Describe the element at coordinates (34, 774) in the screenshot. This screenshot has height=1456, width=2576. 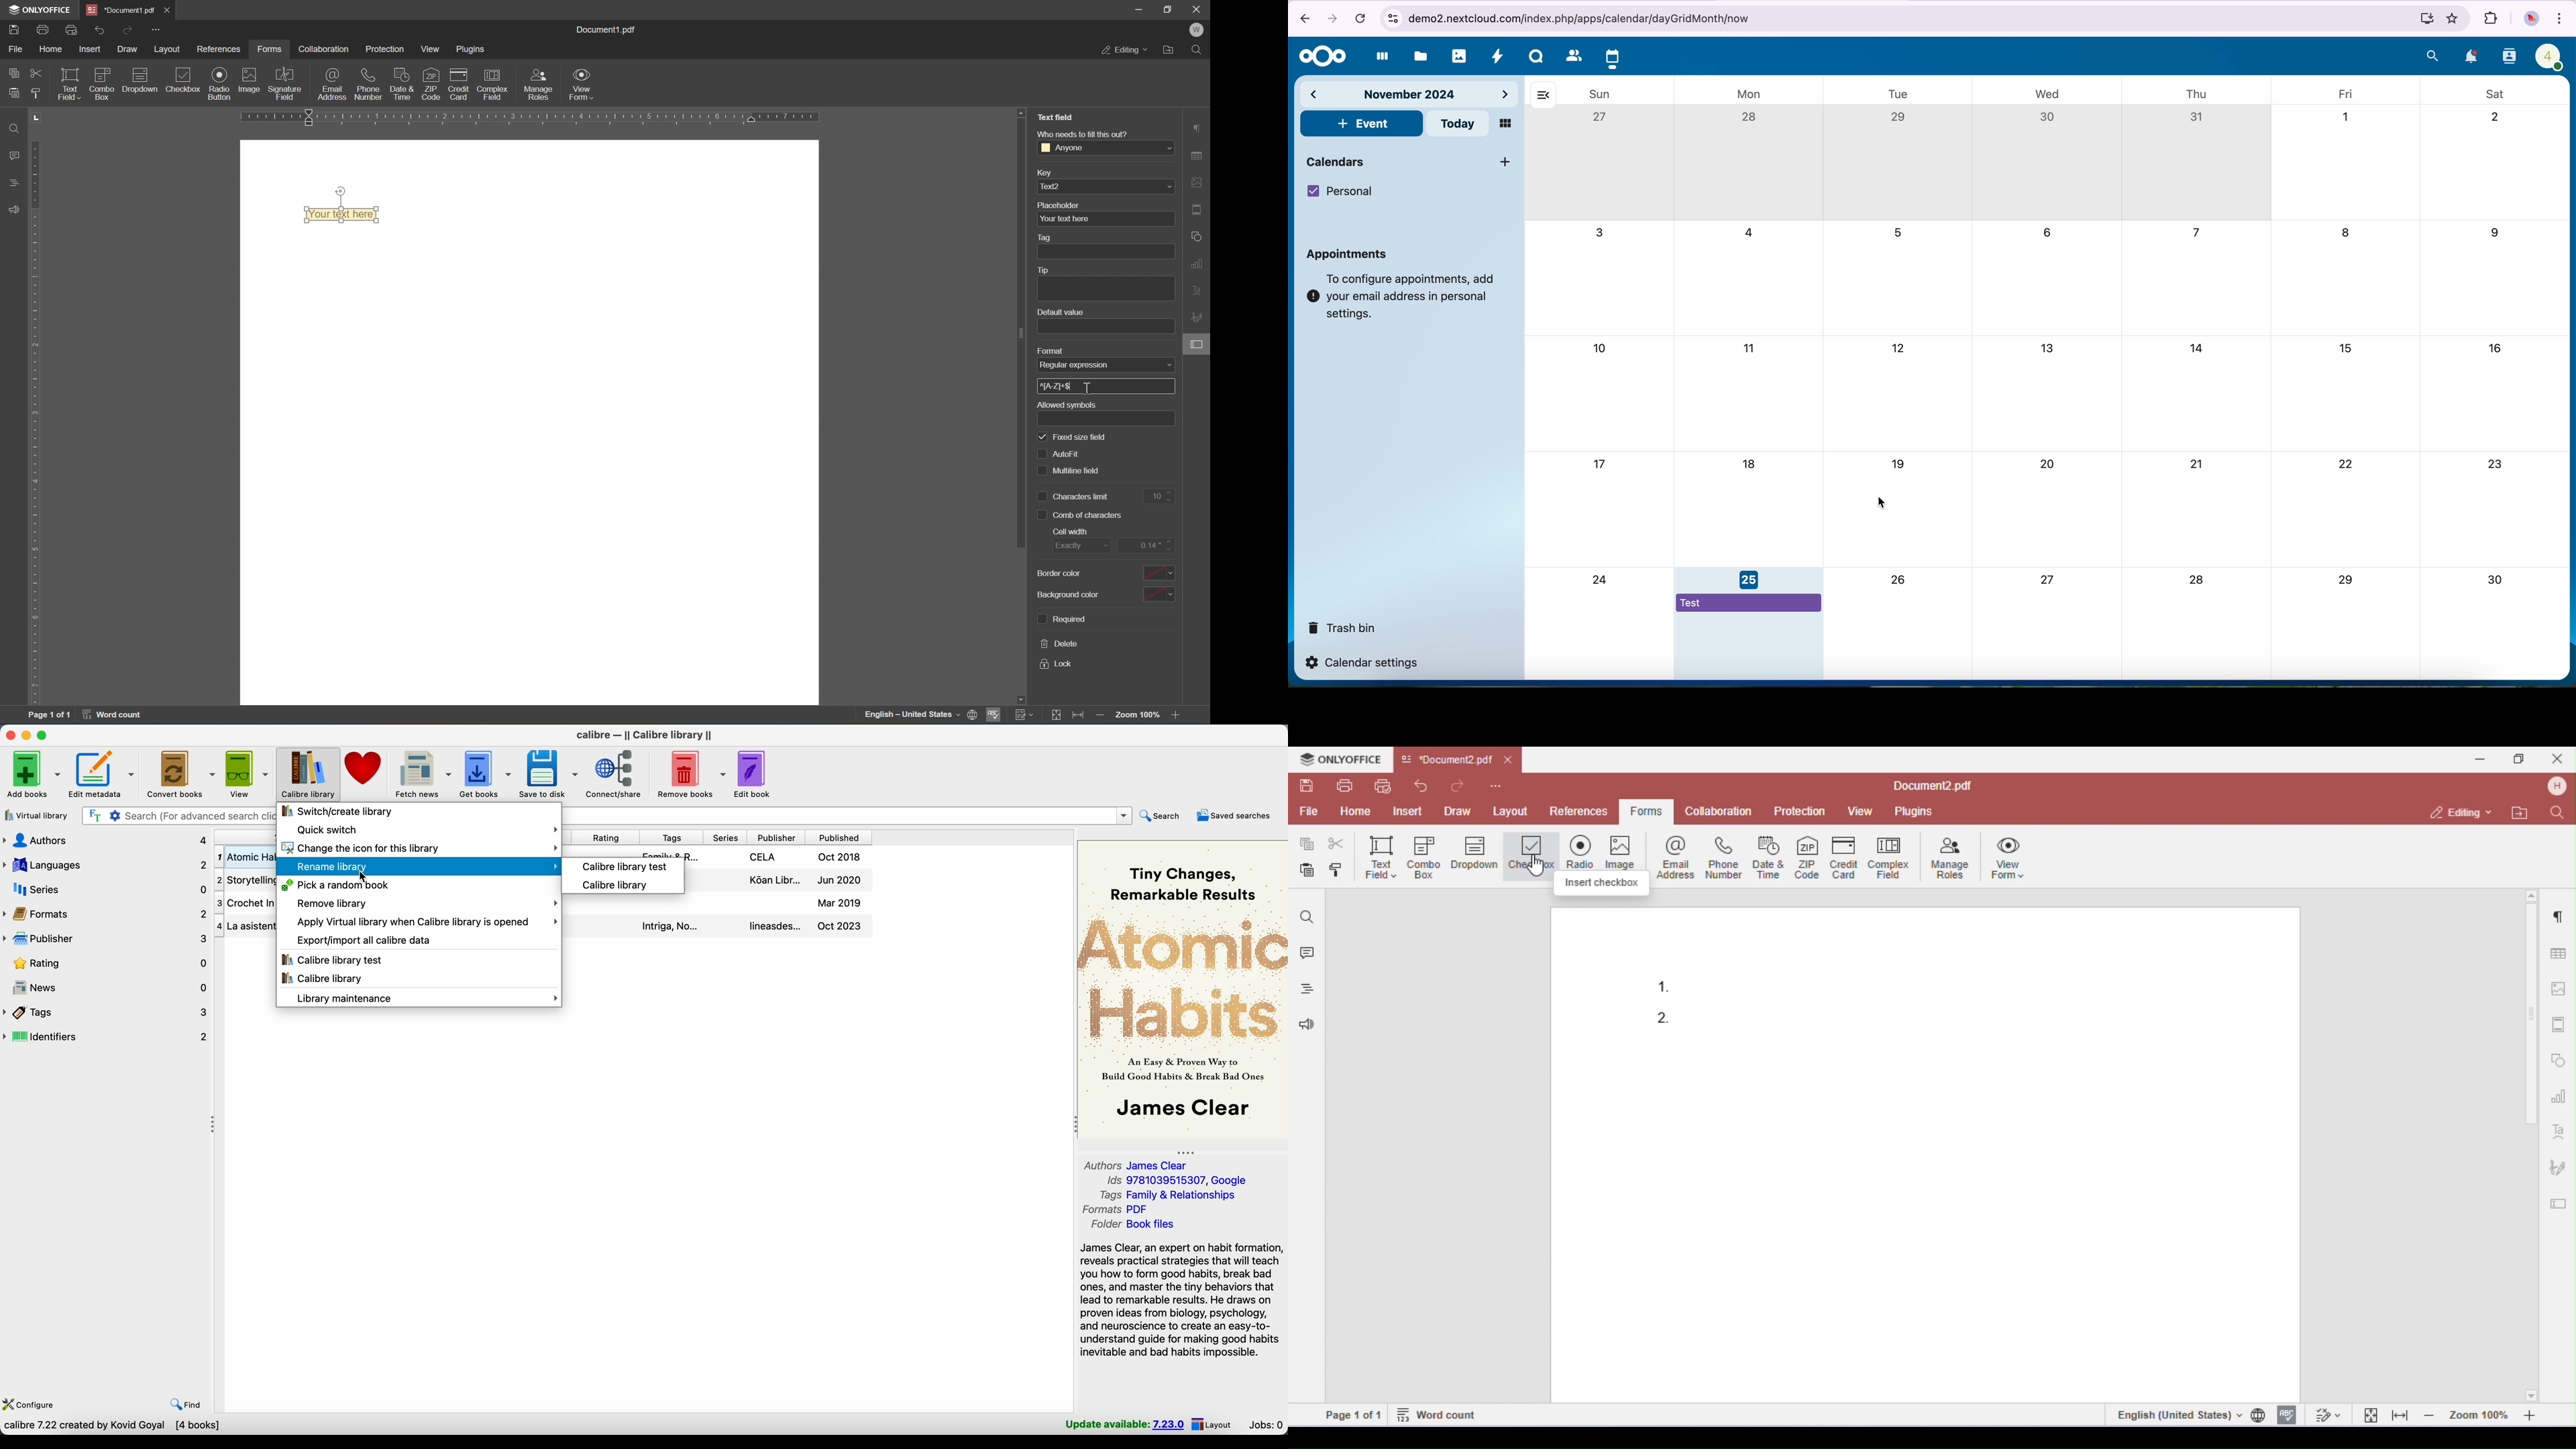
I see `add books` at that location.